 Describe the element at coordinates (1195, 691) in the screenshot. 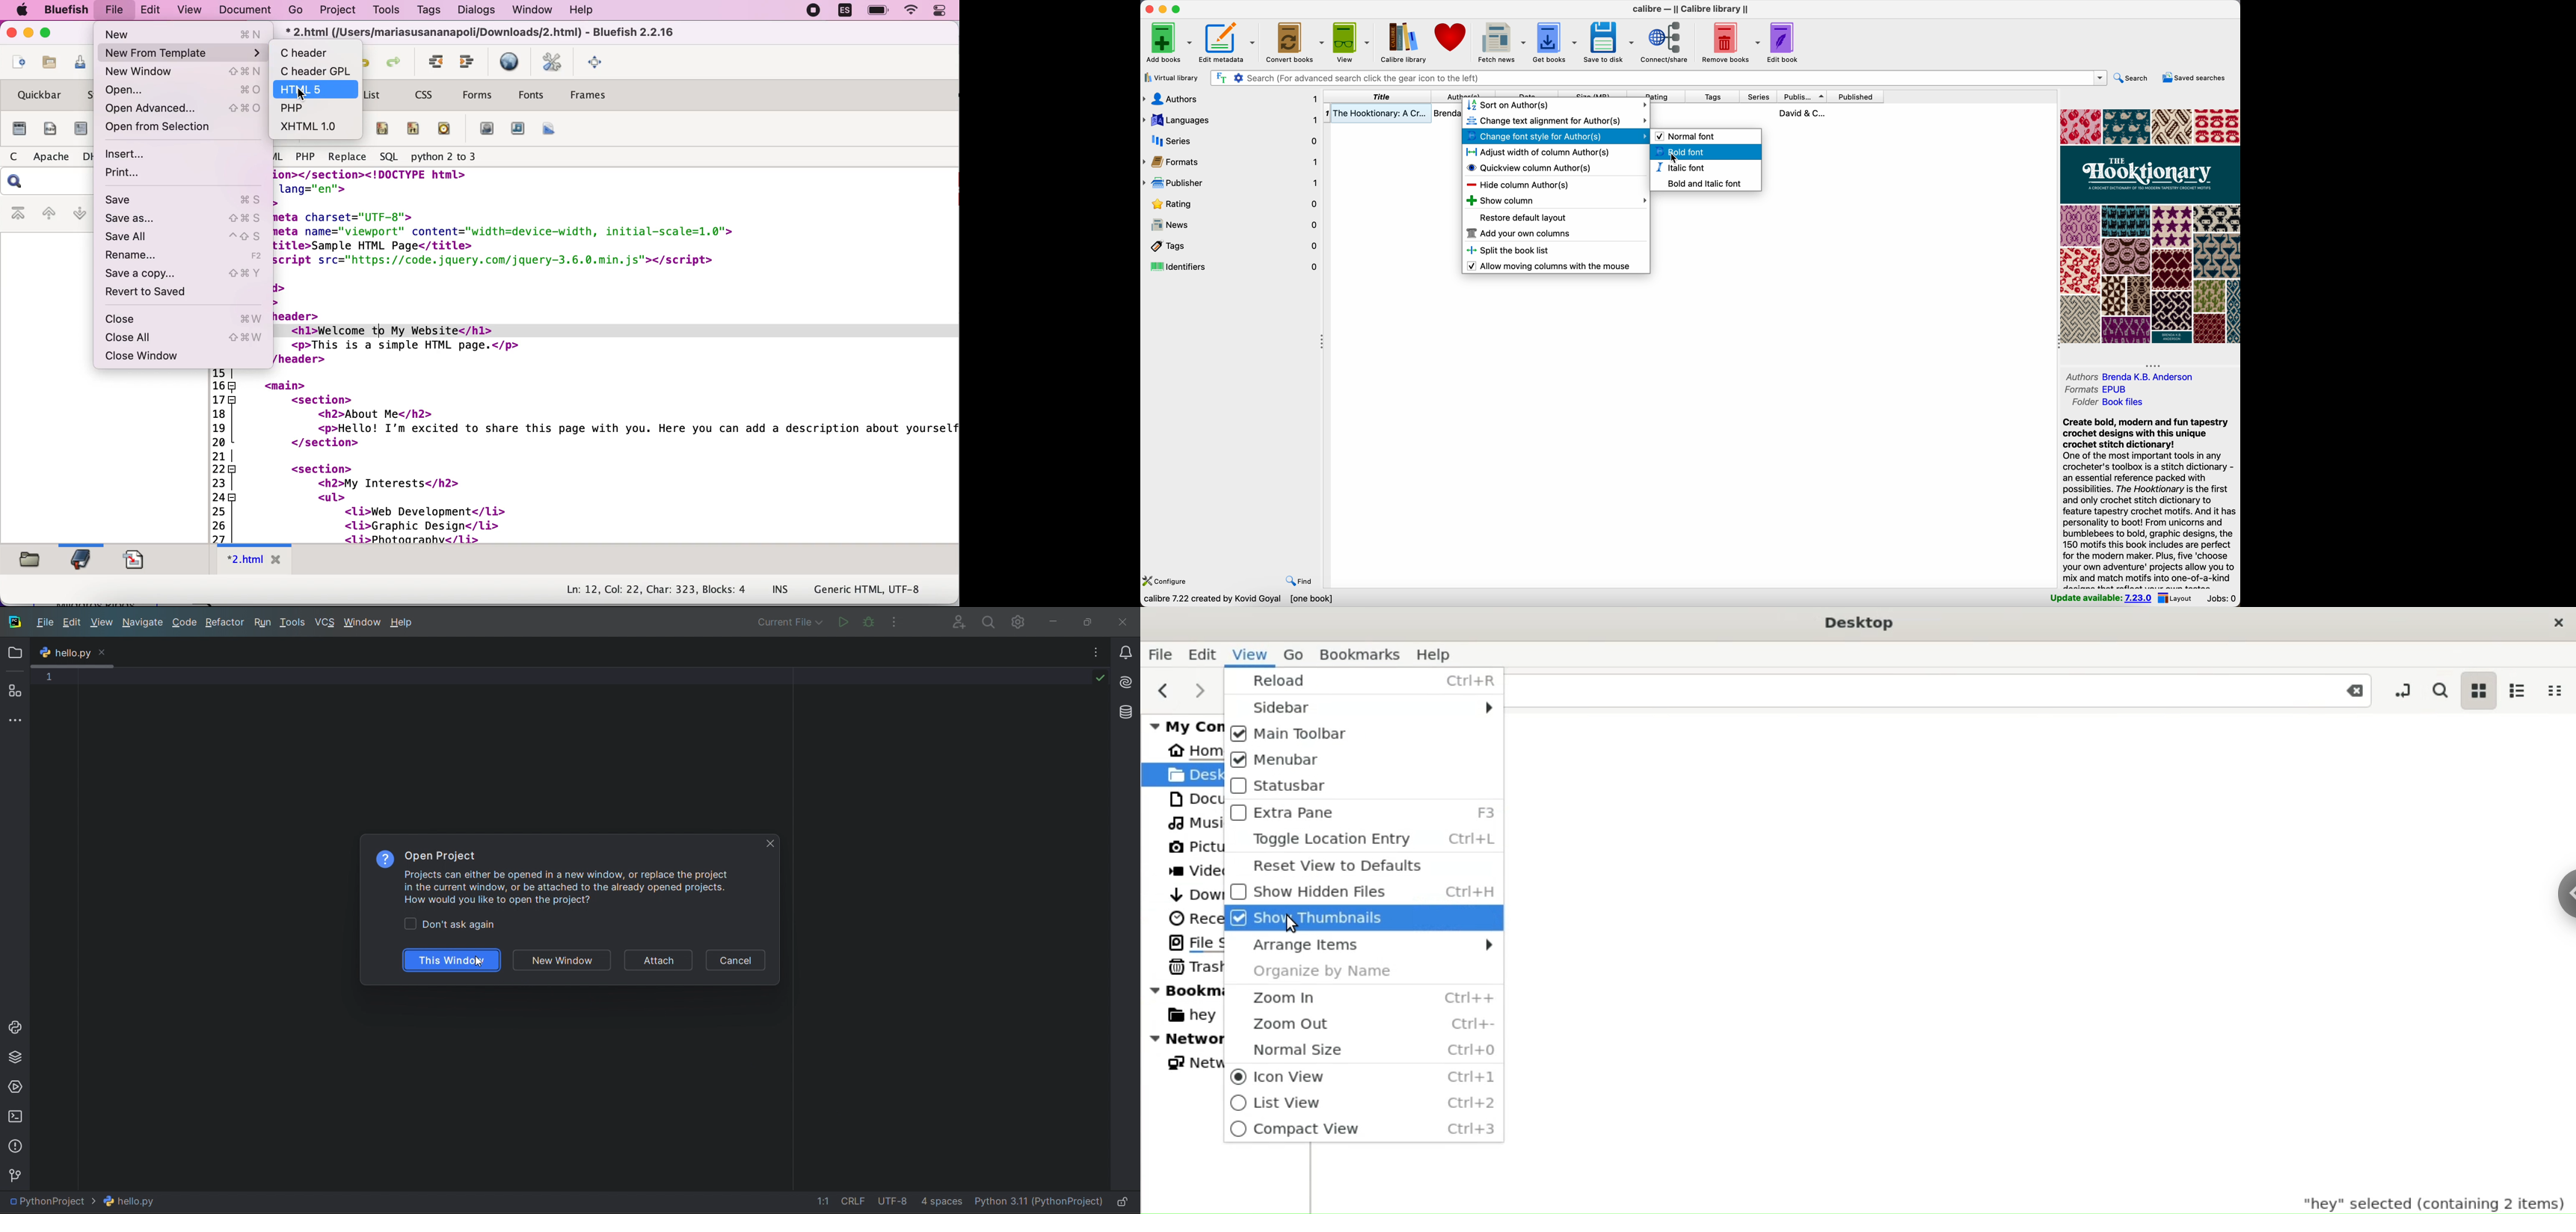

I see `next` at that location.